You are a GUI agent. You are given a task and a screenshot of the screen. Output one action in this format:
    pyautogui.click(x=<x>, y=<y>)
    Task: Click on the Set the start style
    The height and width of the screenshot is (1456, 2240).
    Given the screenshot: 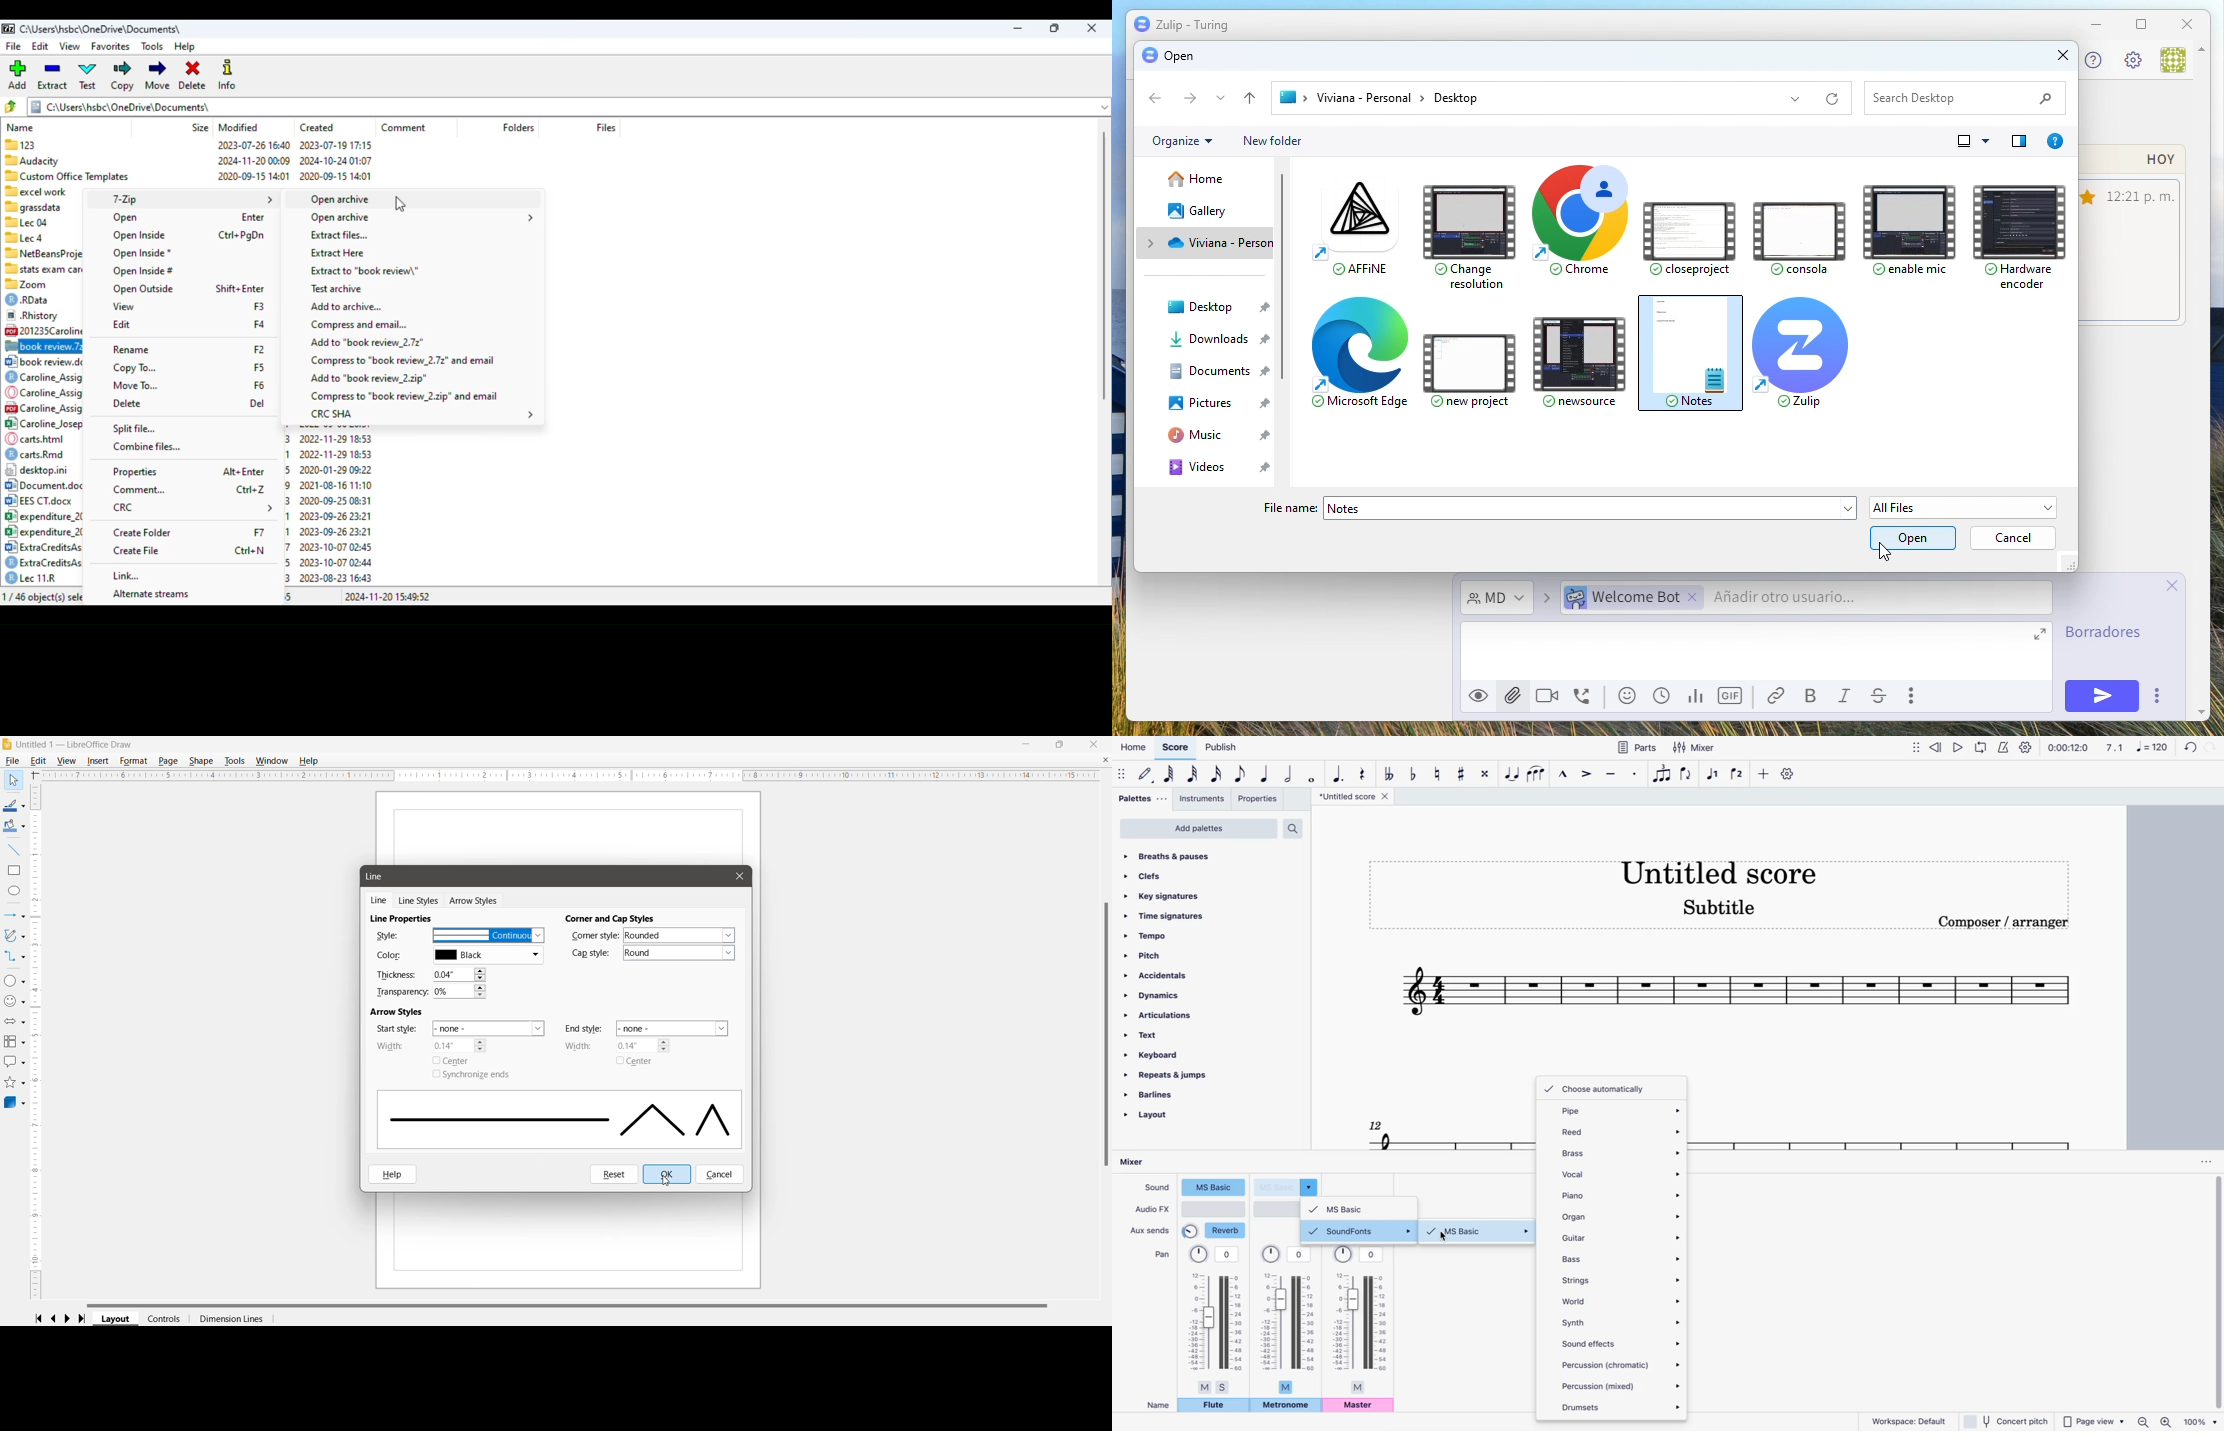 What is the action you would take?
    pyautogui.click(x=487, y=1028)
    